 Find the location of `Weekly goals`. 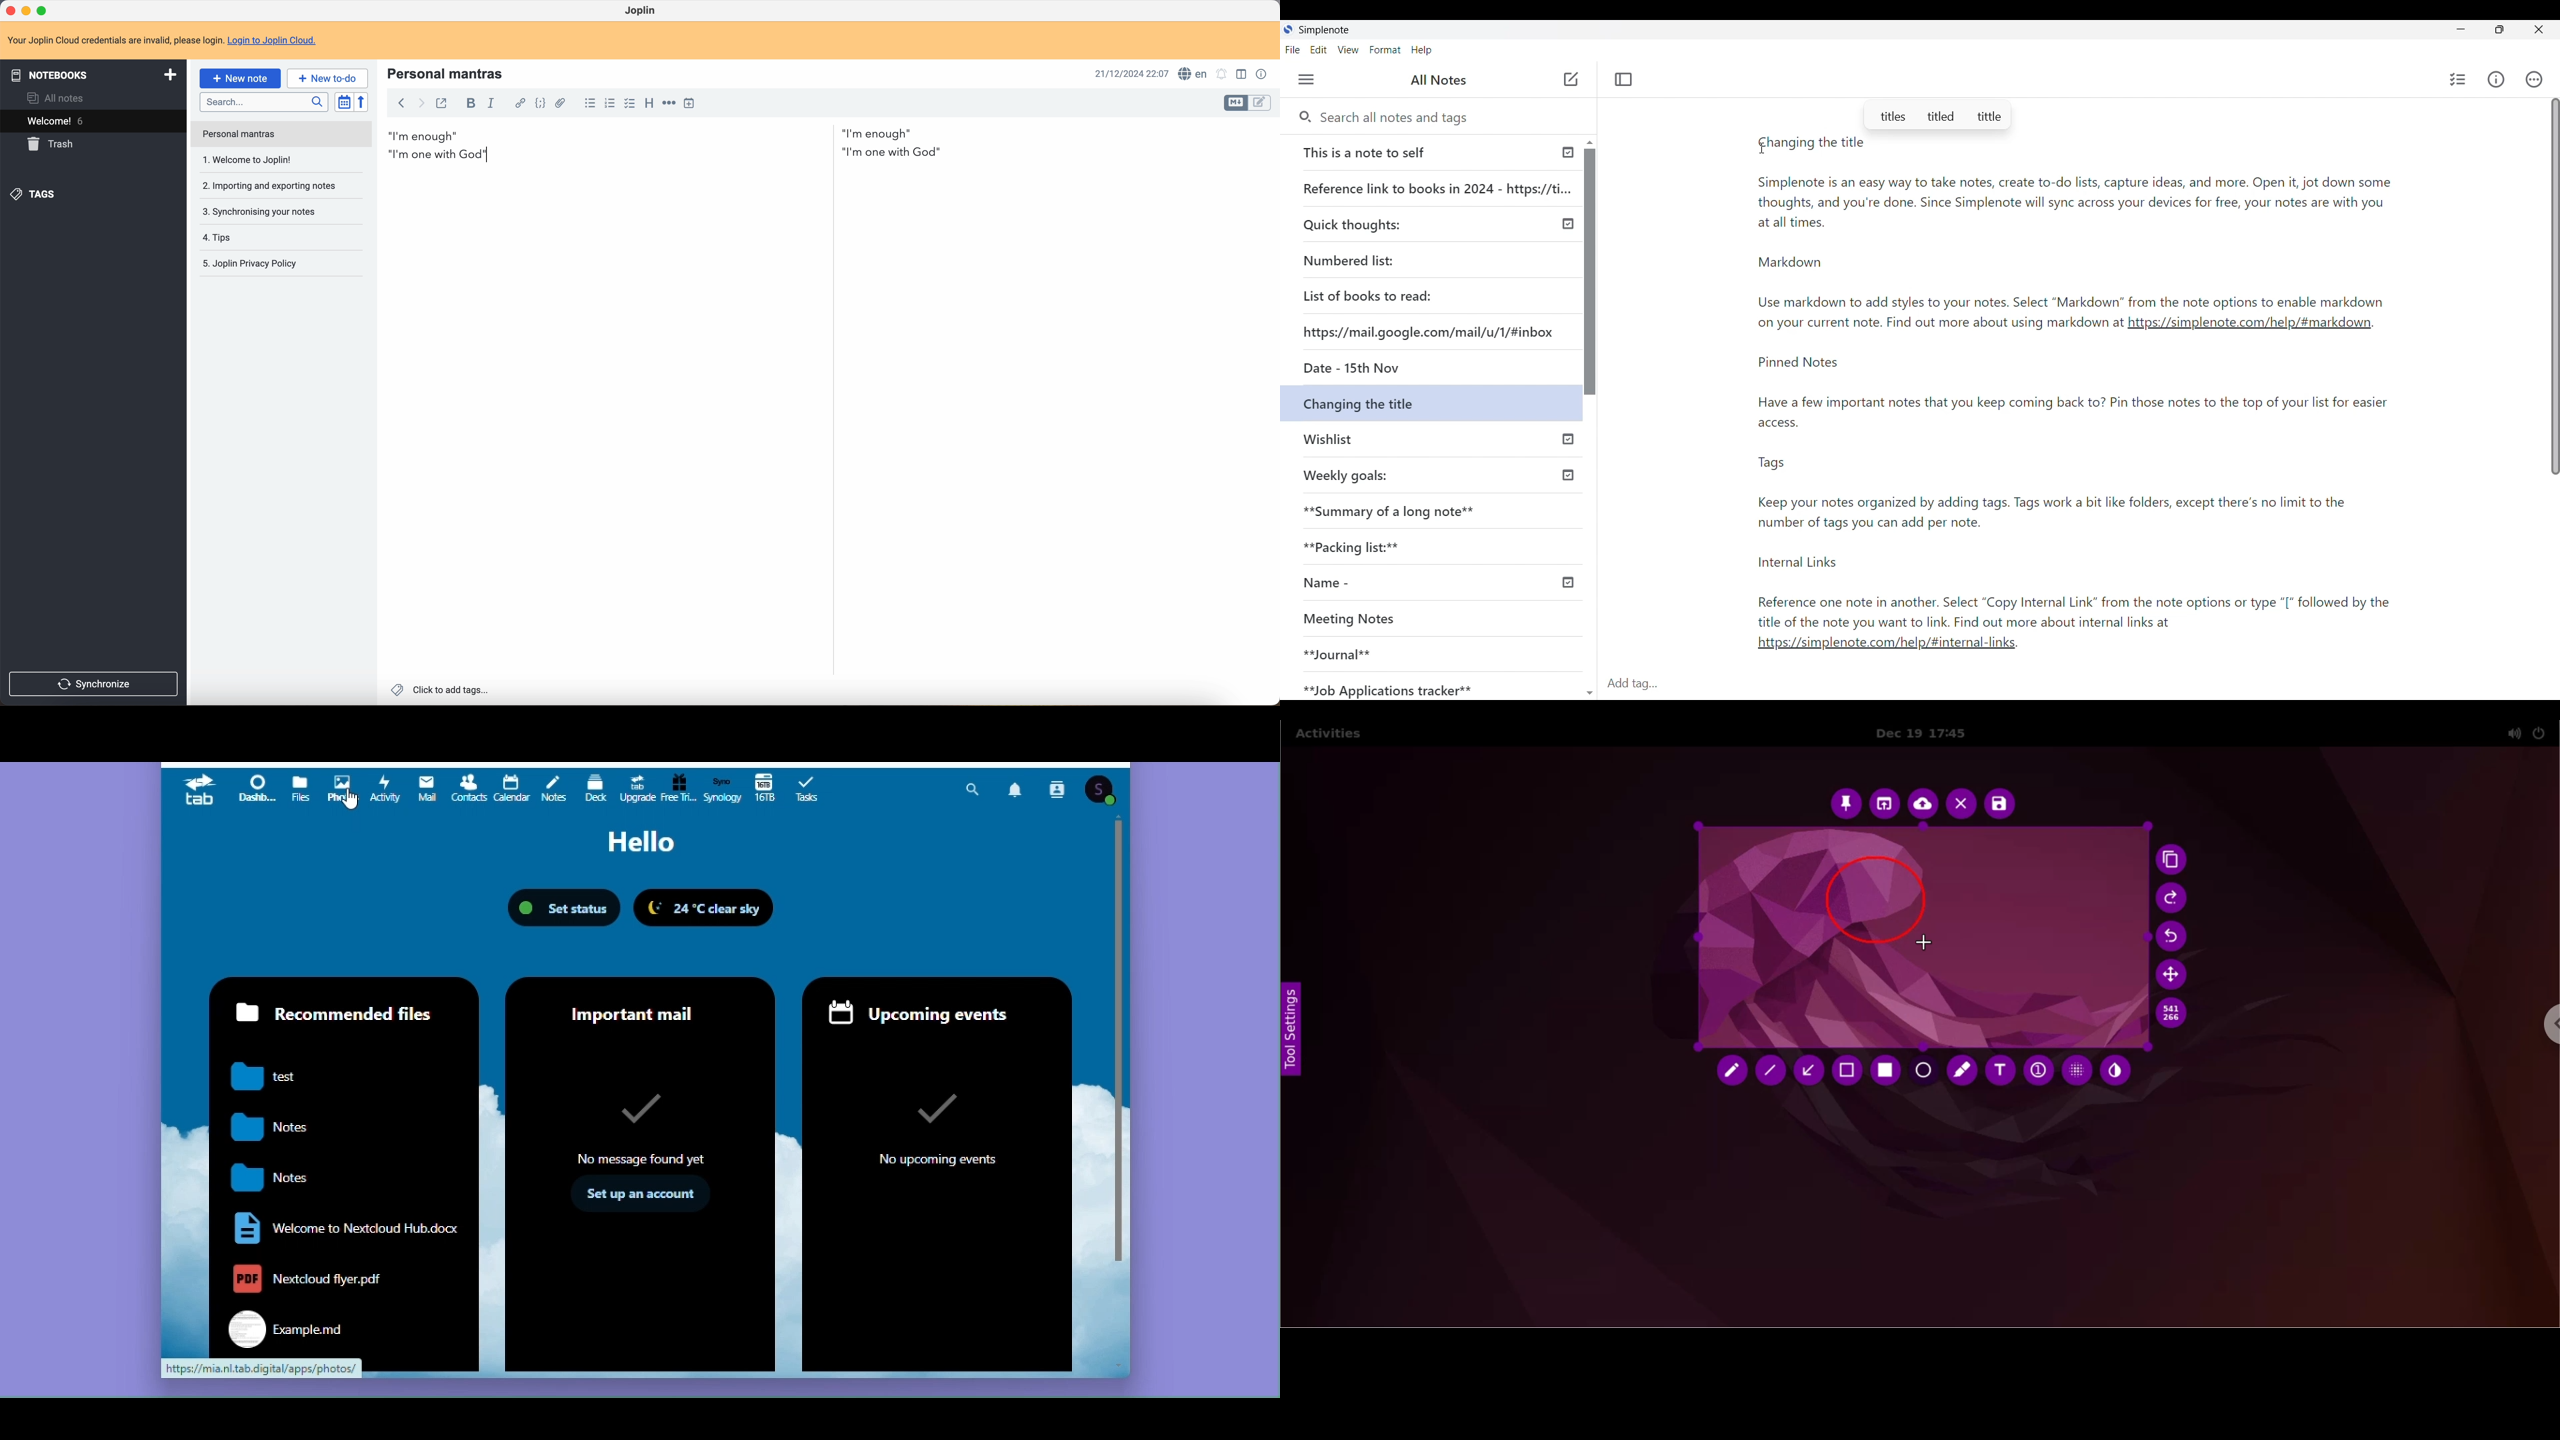

Weekly goals is located at coordinates (1346, 475).